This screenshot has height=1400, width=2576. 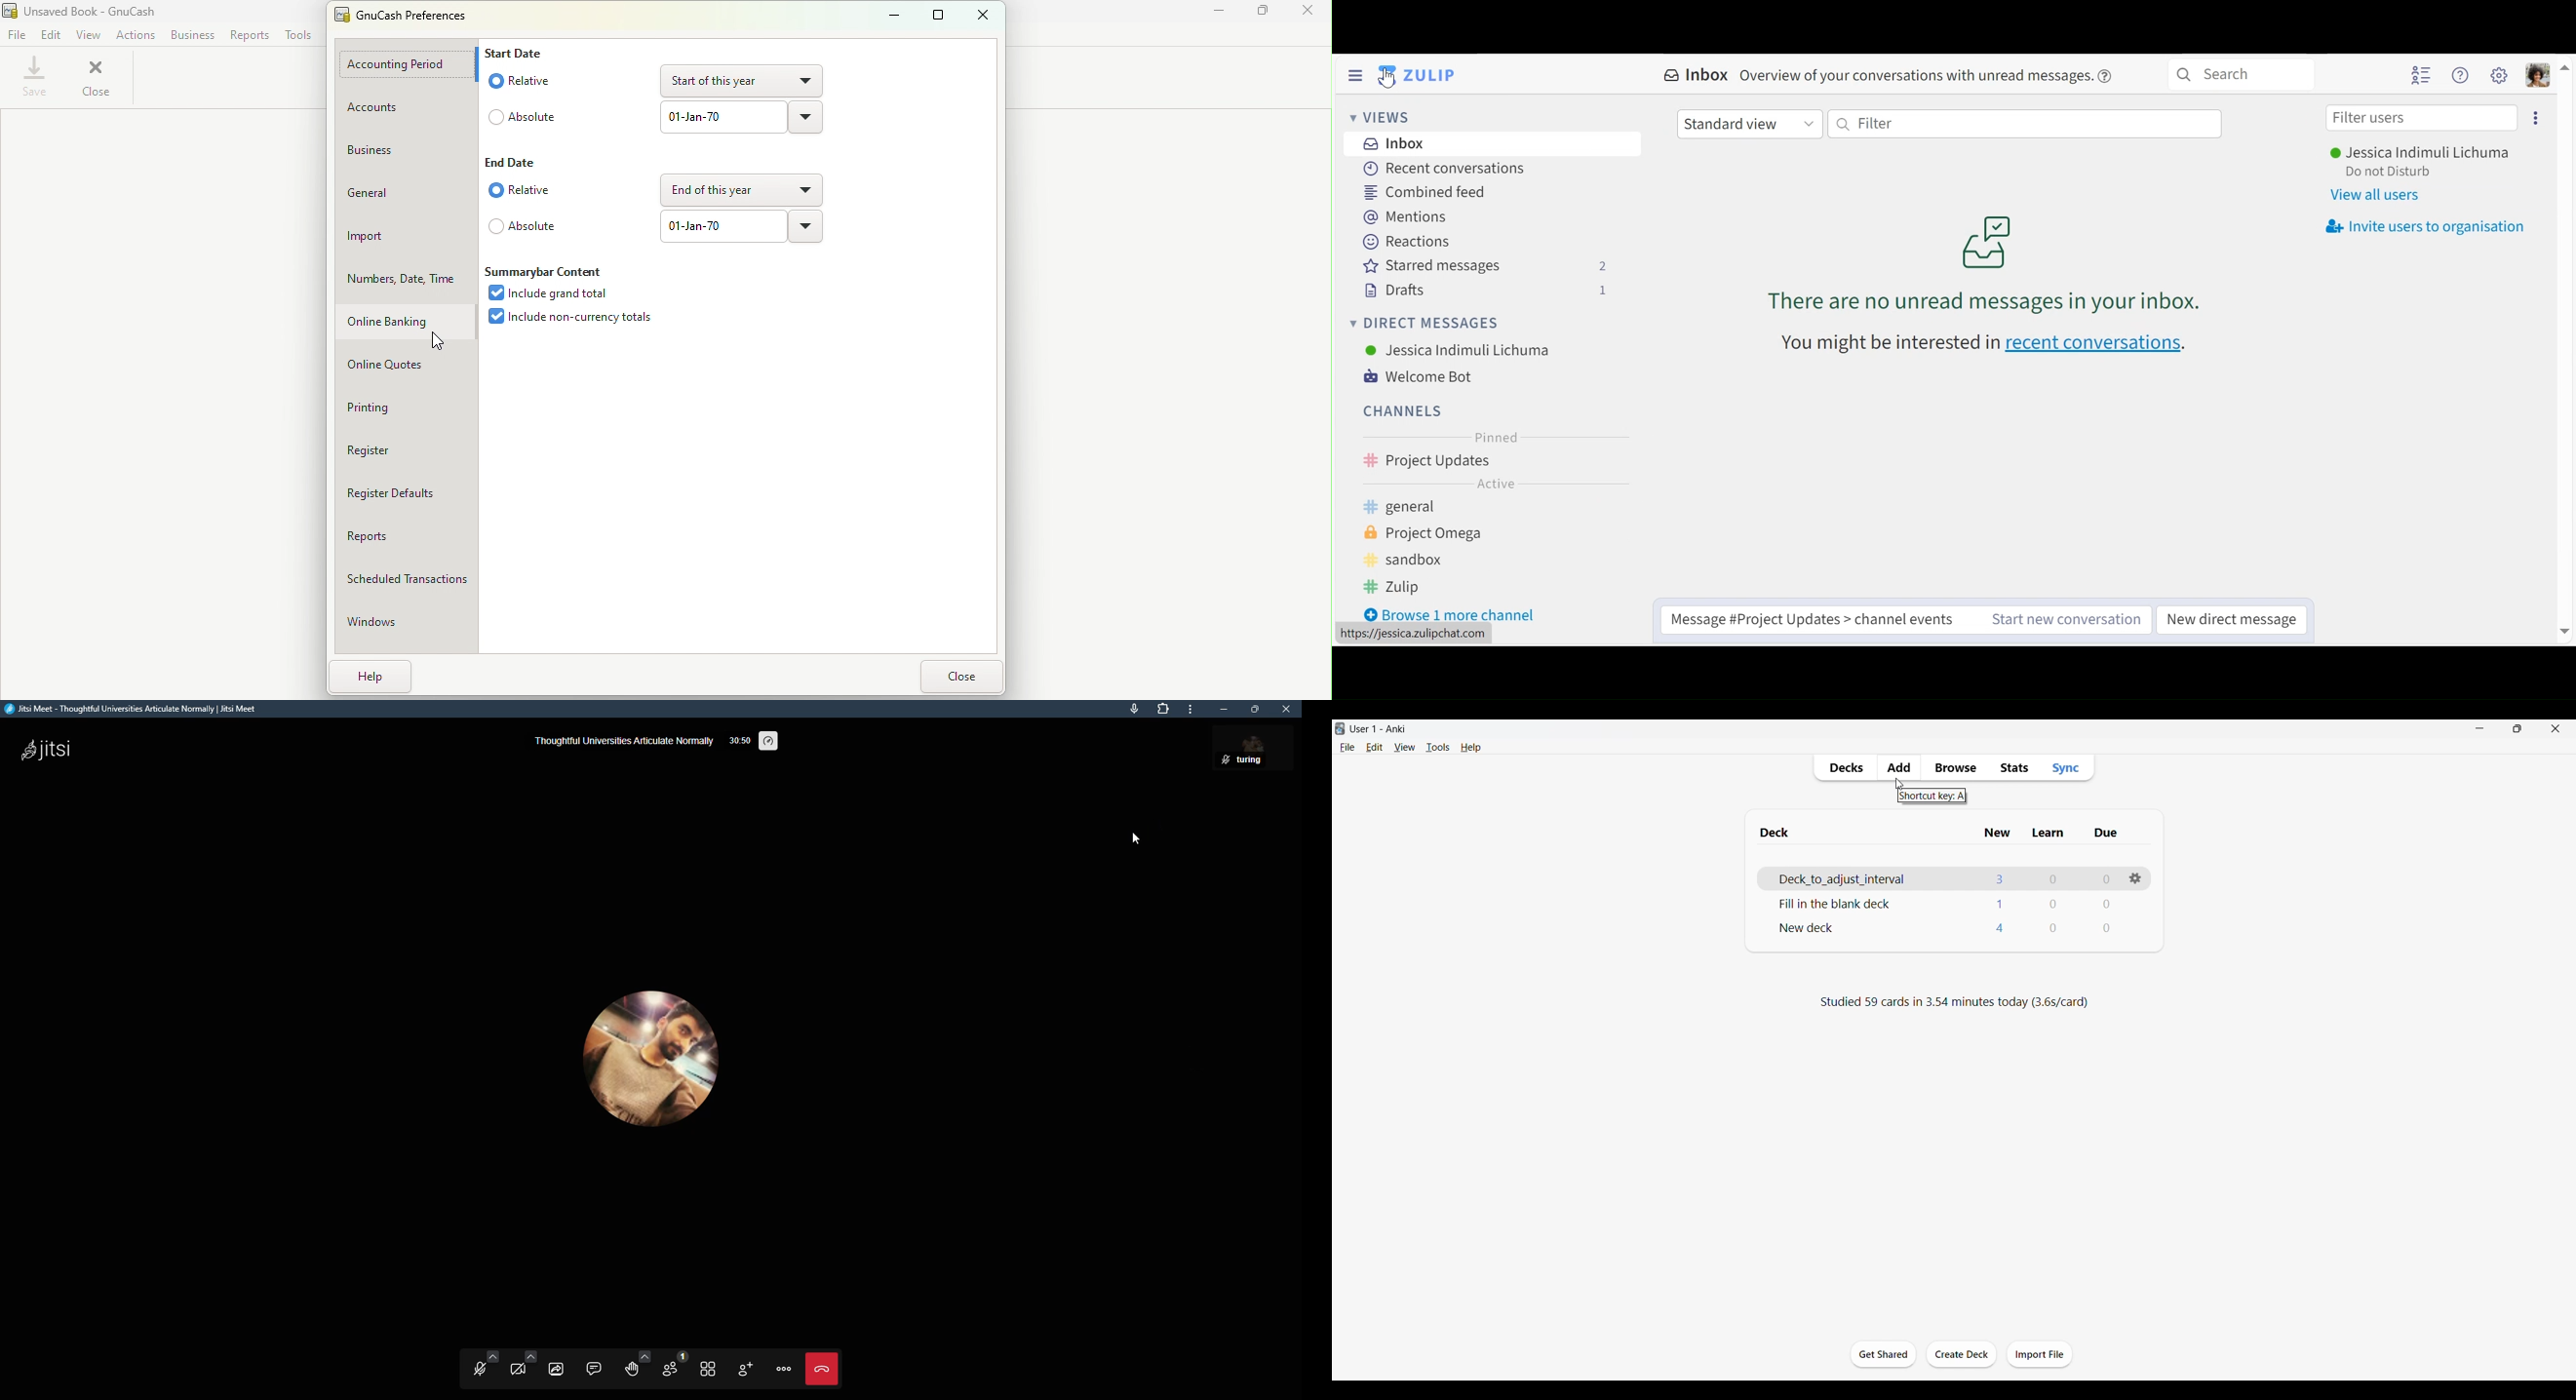 What do you see at coordinates (1473, 461) in the screenshot?
I see `Project Updates` at bounding box center [1473, 461].